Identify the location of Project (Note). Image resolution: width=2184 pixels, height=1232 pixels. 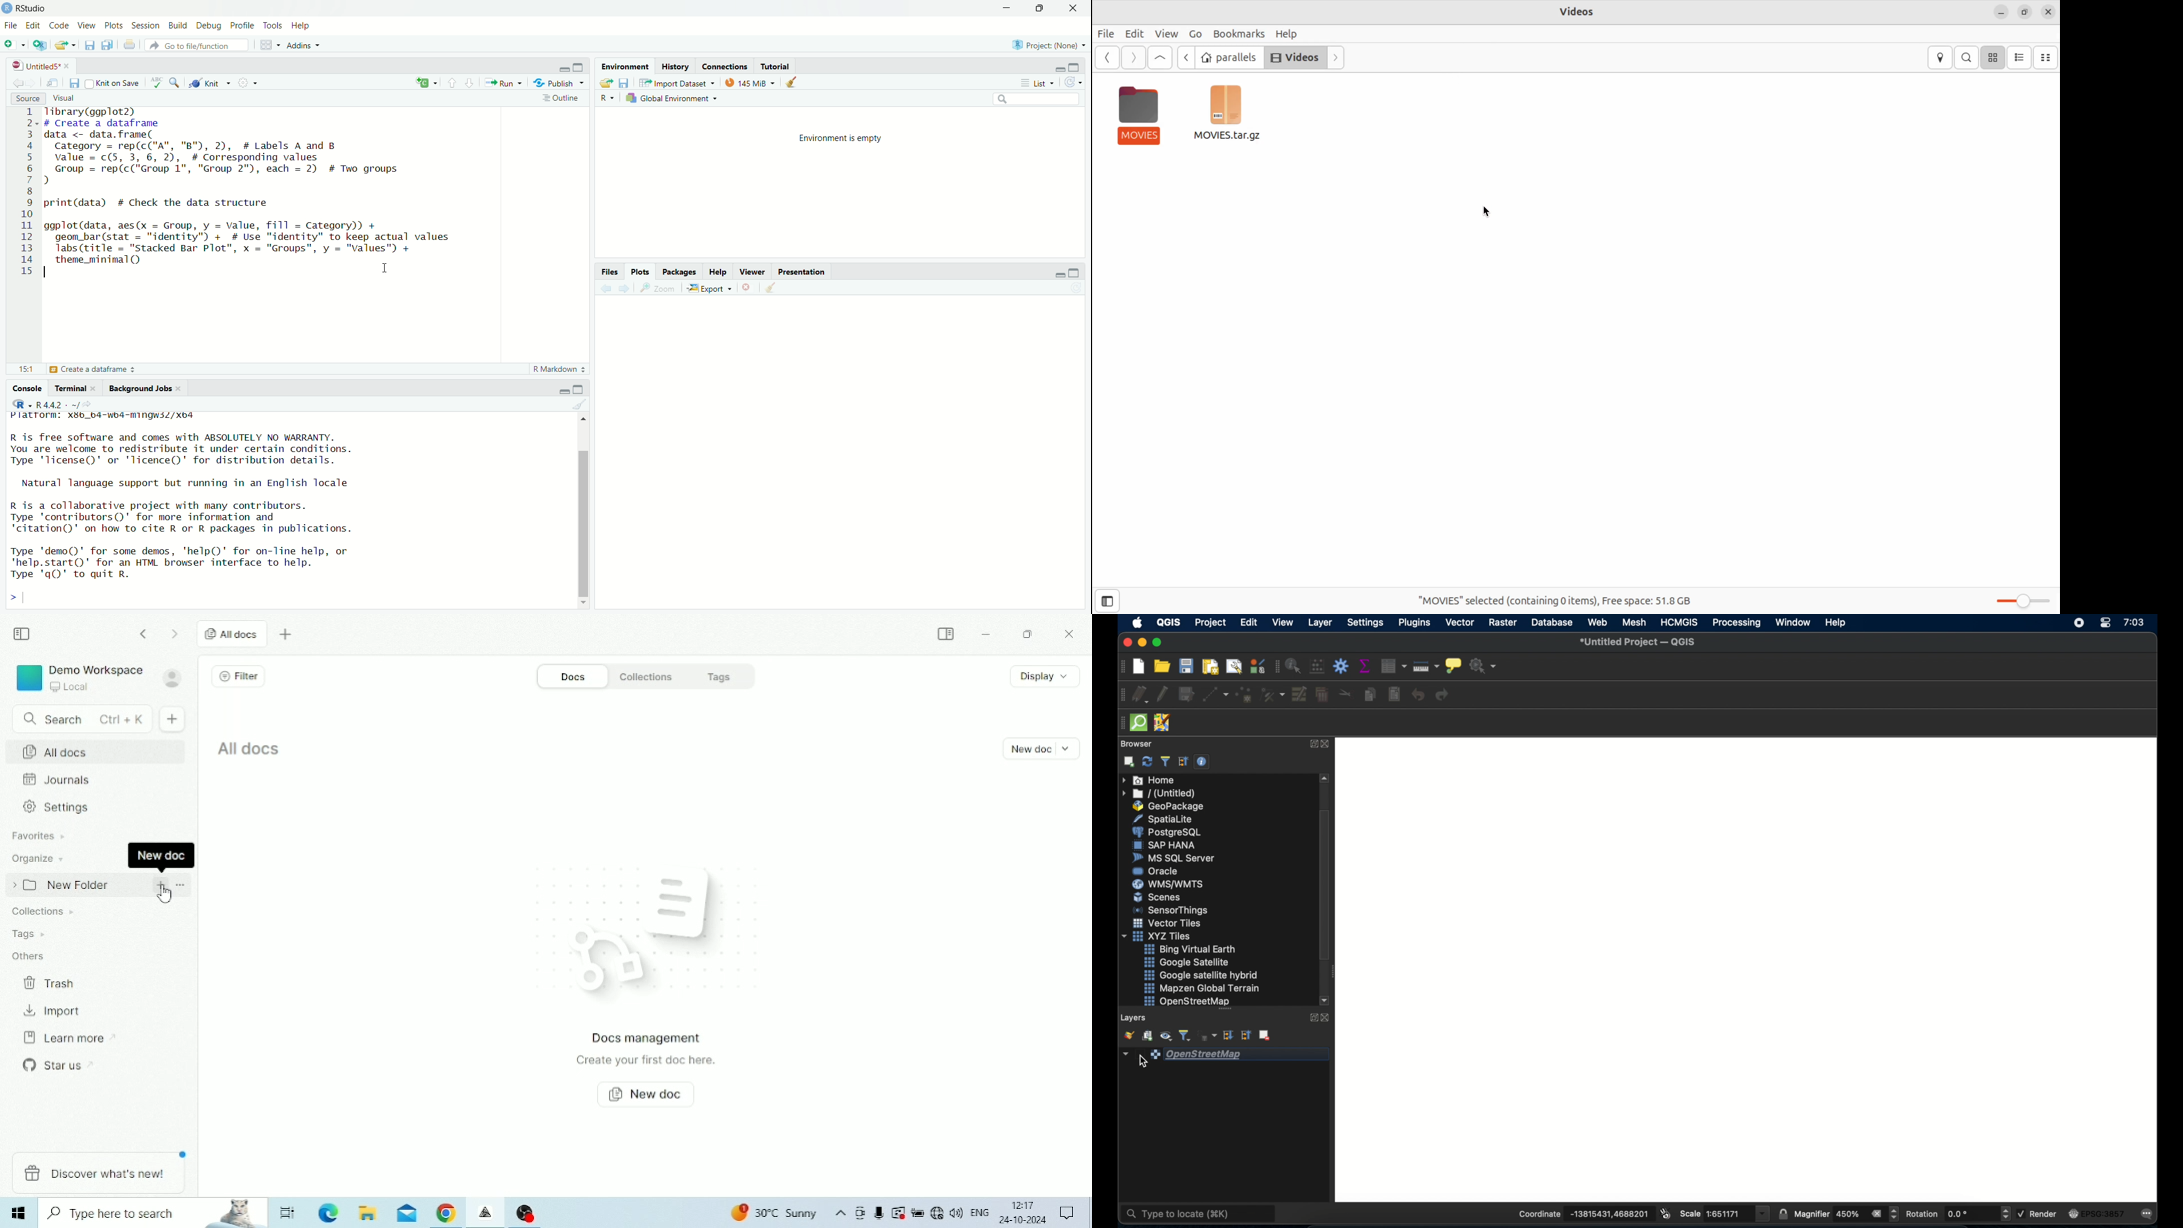
(1050, 43).